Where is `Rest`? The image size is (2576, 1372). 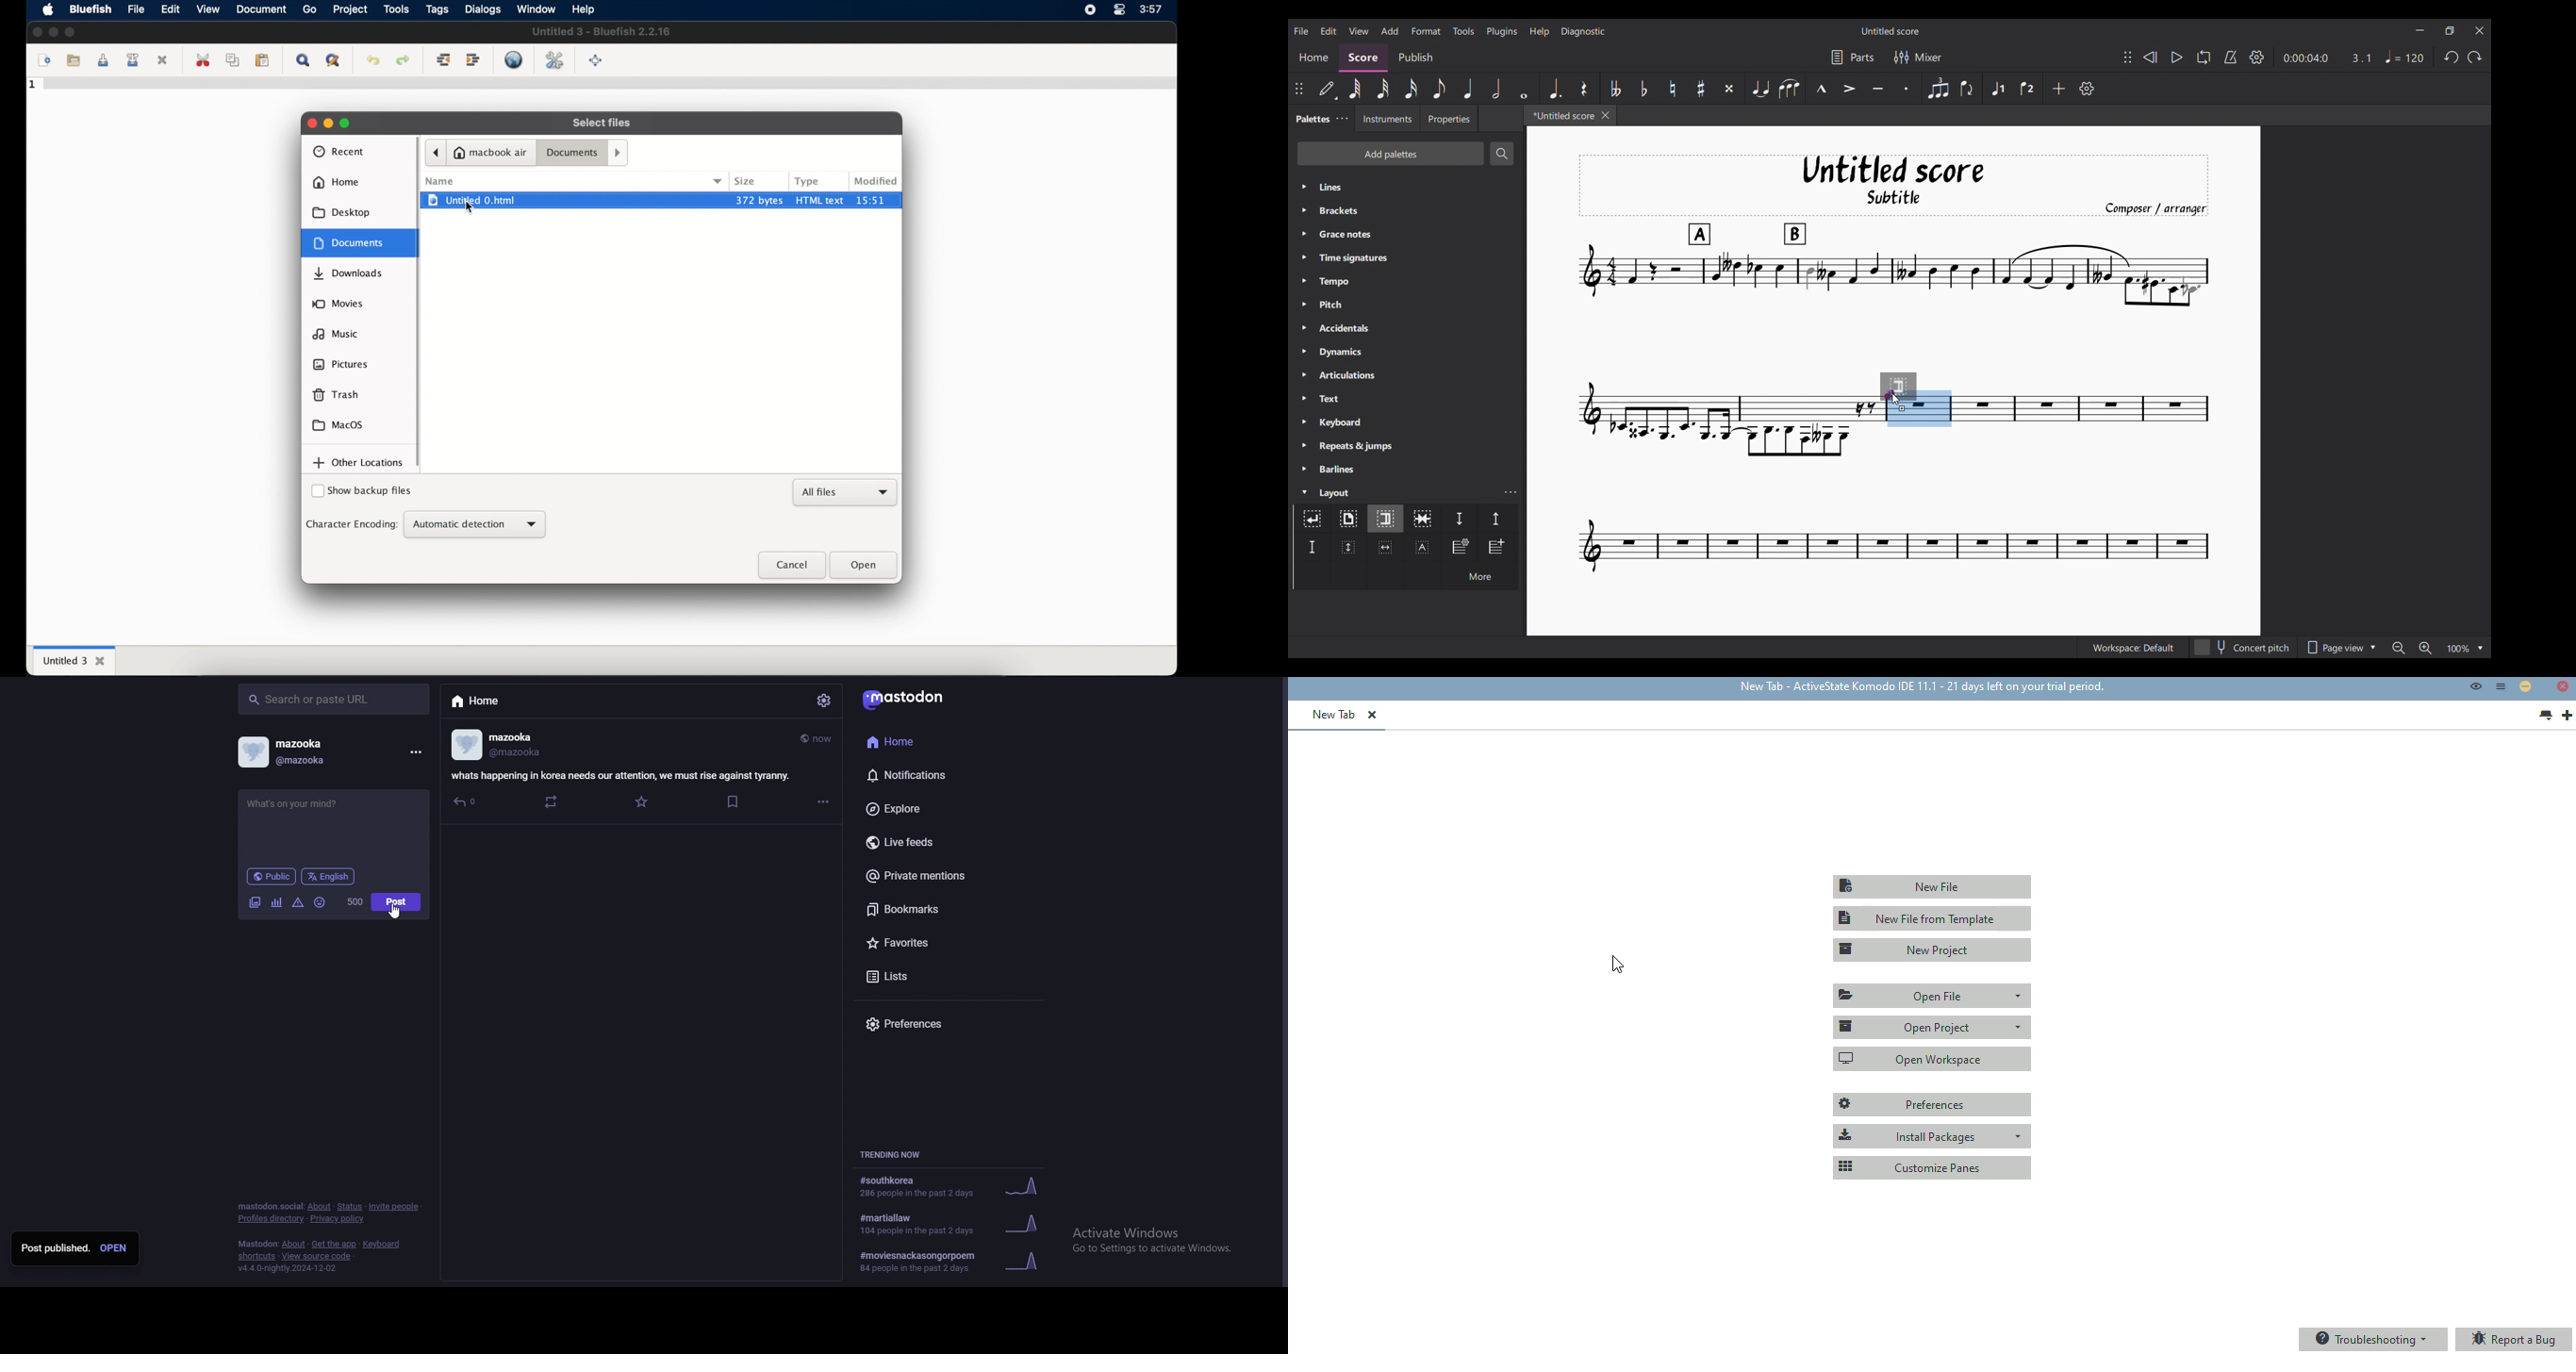
Rest is located at coordinates (1585, 88).